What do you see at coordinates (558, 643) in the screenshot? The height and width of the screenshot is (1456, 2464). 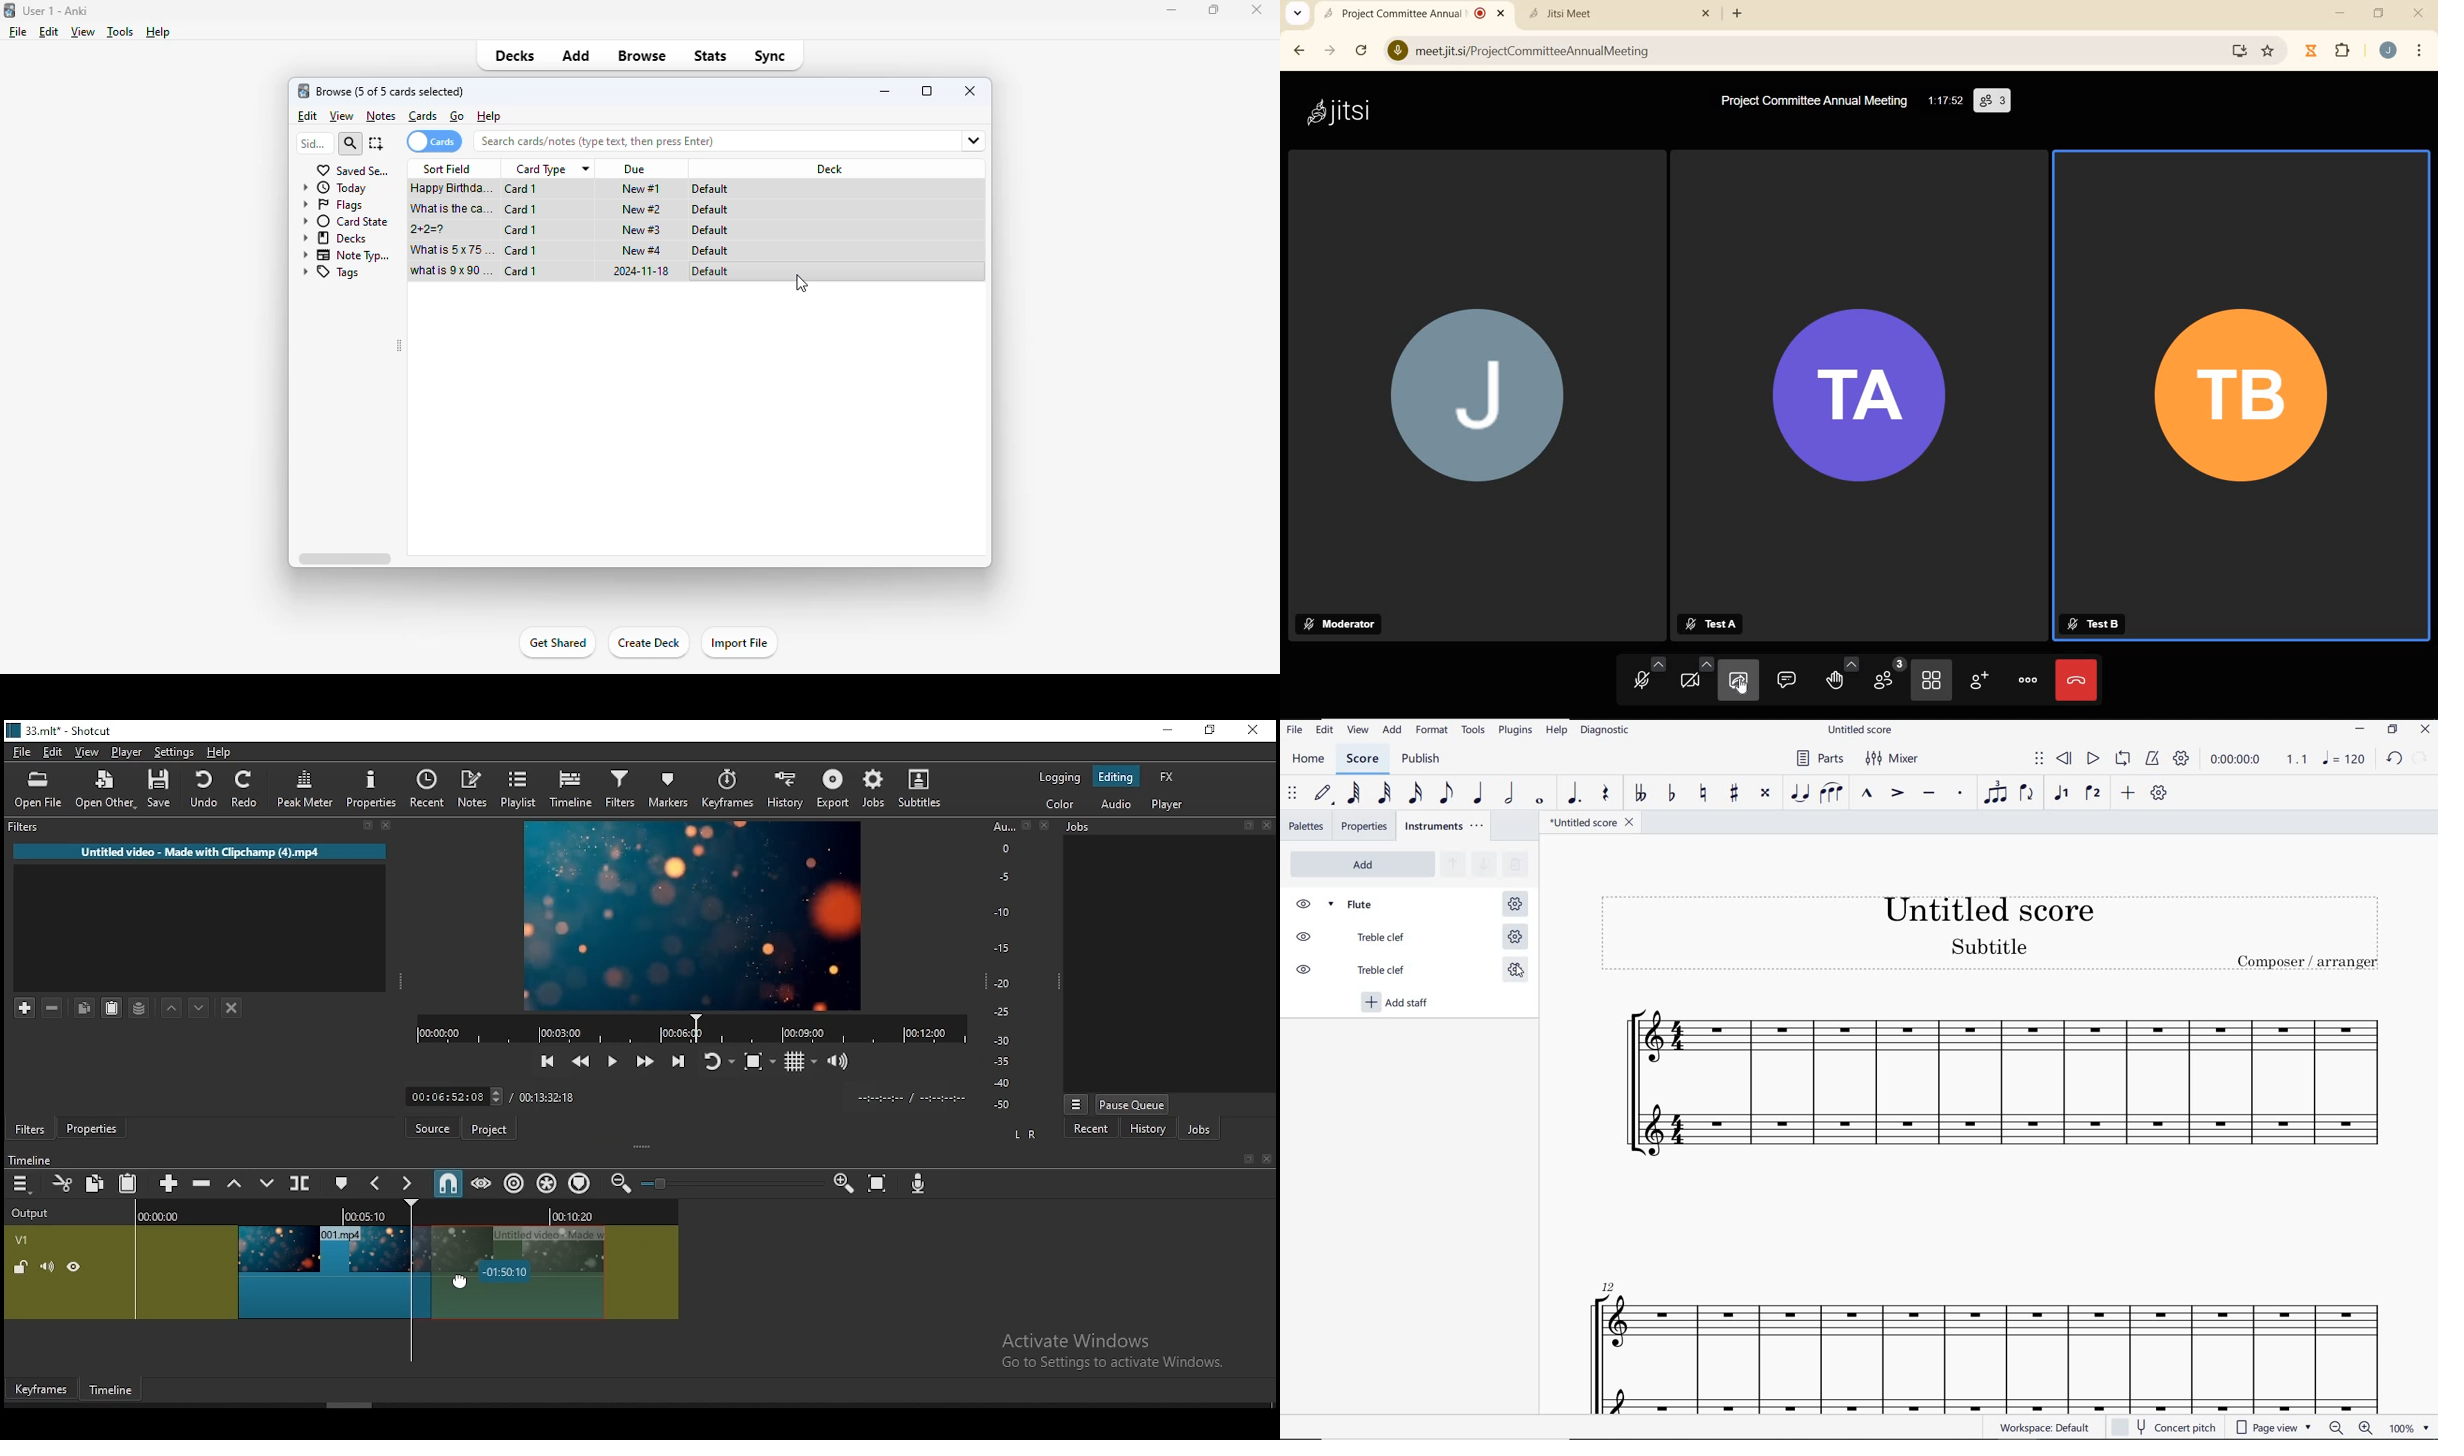 I see `get shared` at bounding box center [558, 643].